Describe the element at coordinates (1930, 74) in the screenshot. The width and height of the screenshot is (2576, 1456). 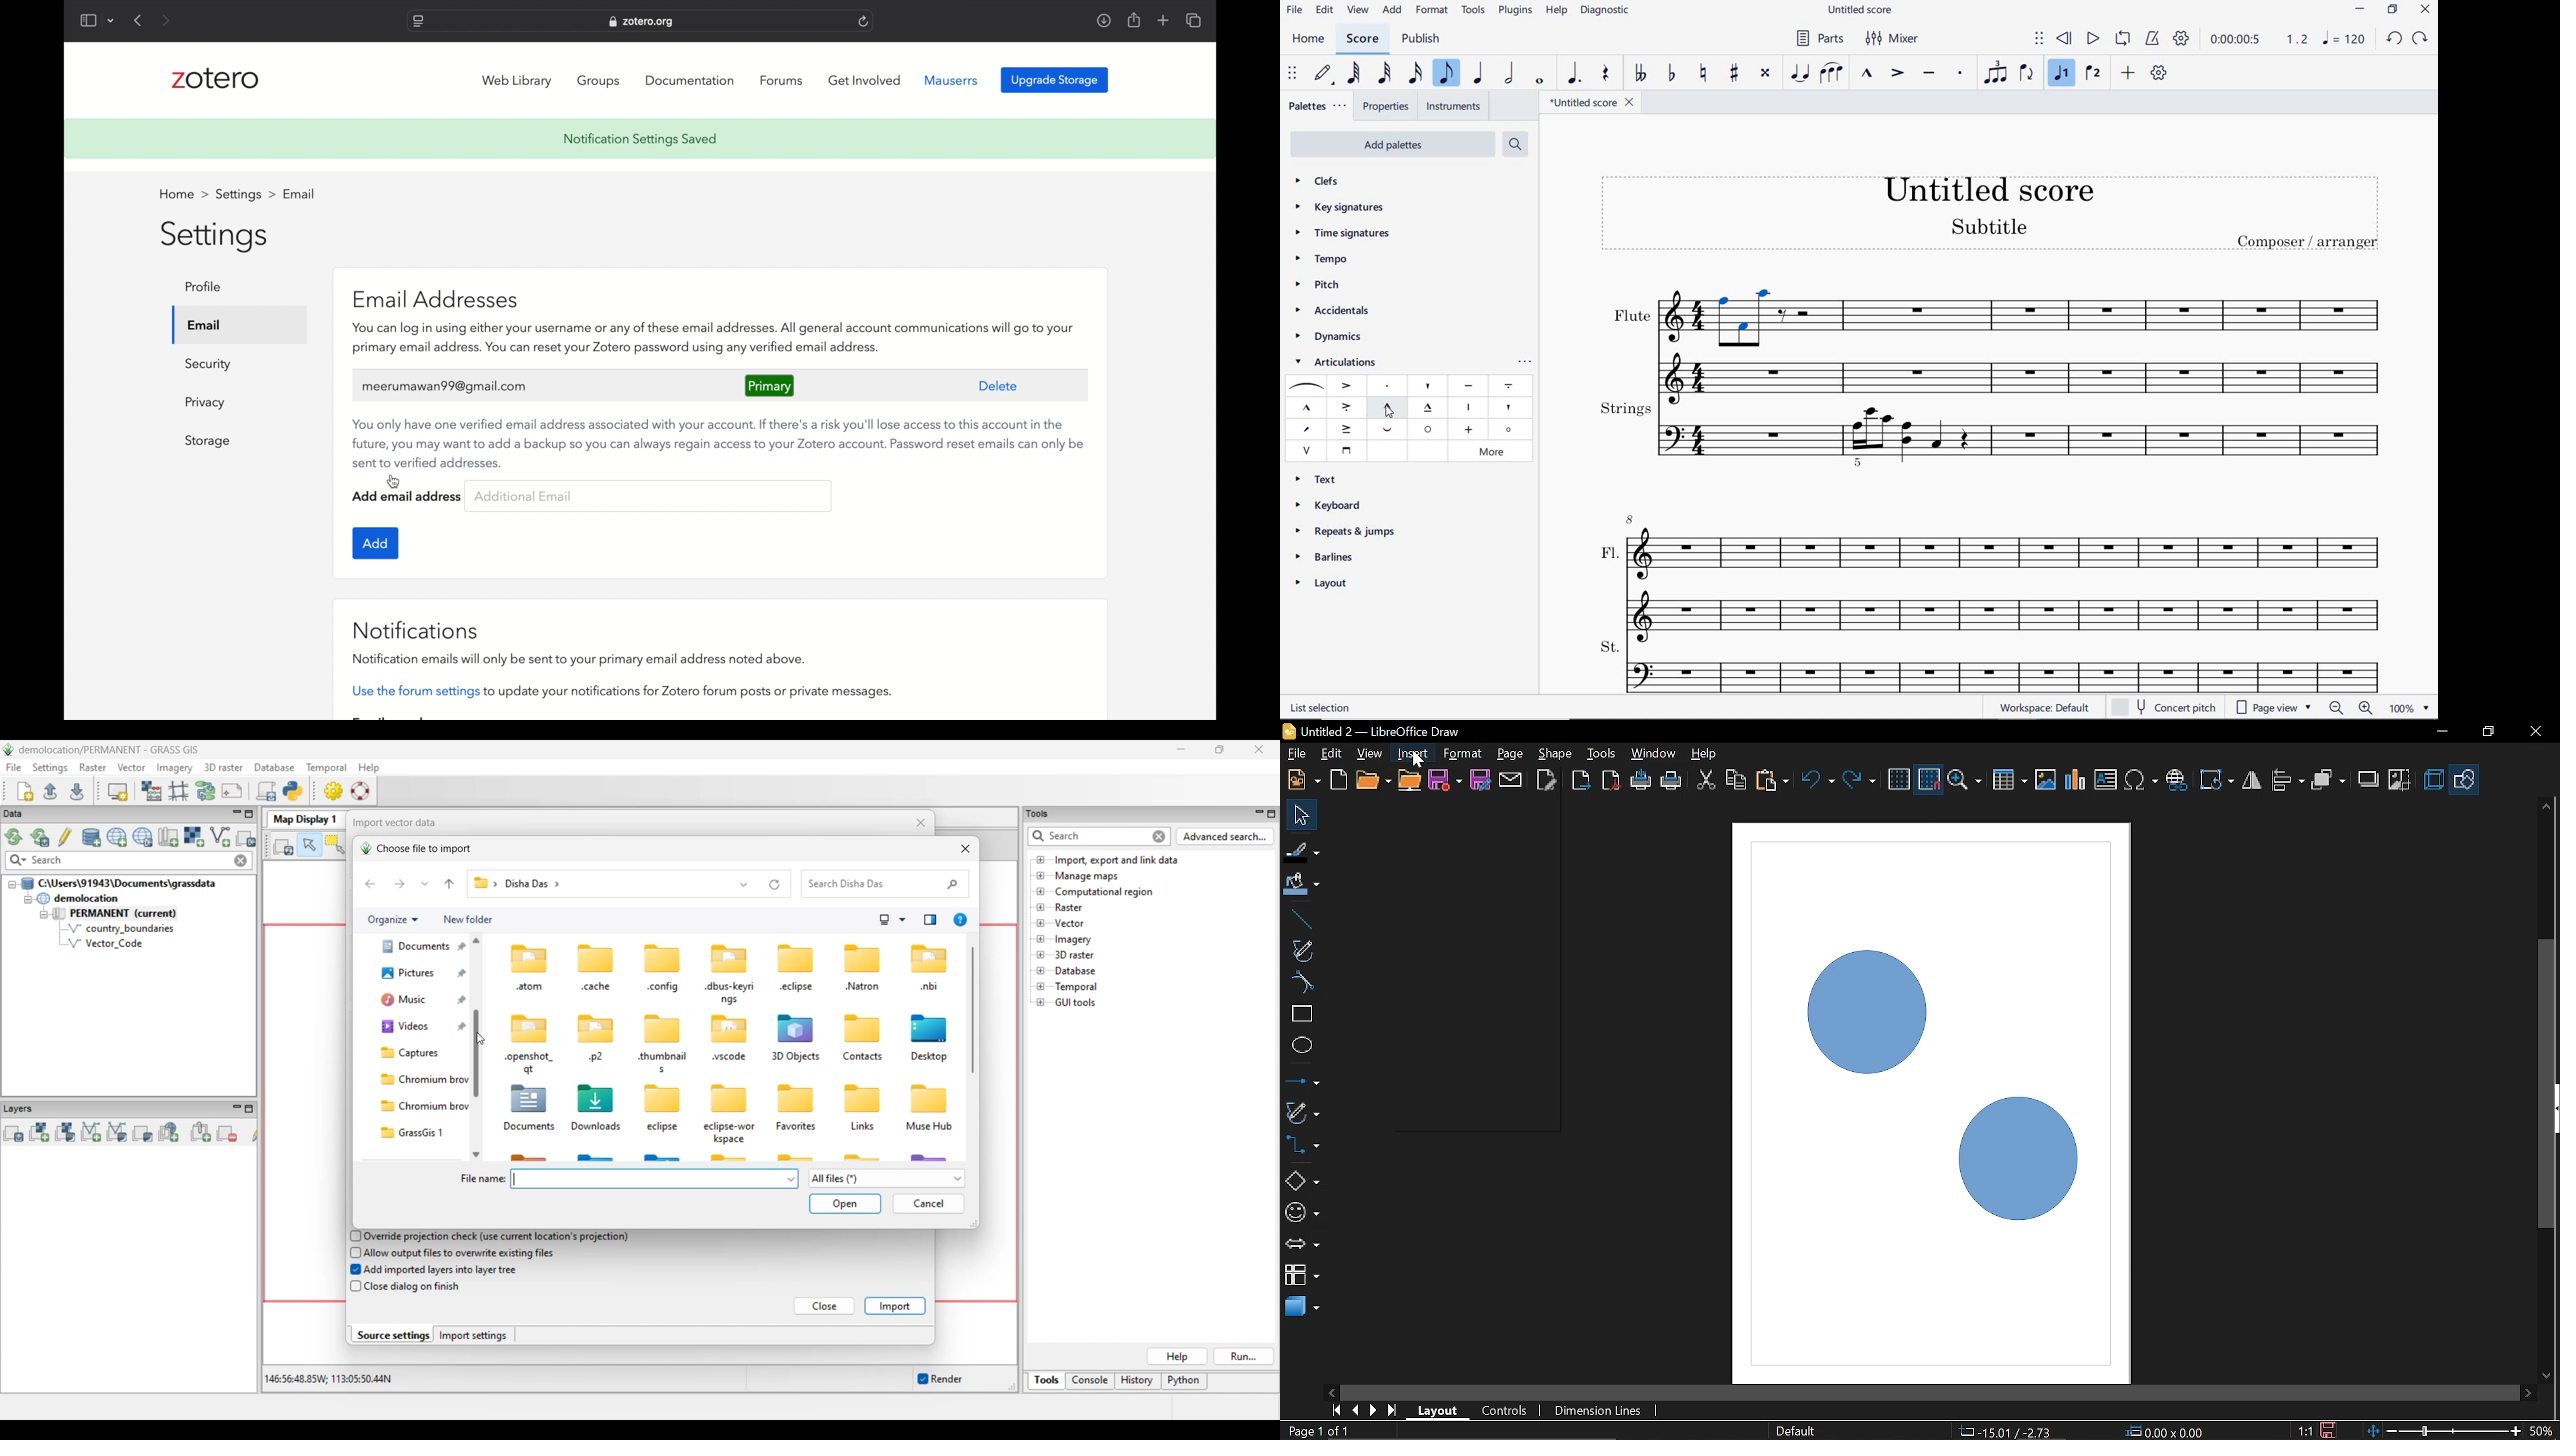
I see `TENUTO` at that location.